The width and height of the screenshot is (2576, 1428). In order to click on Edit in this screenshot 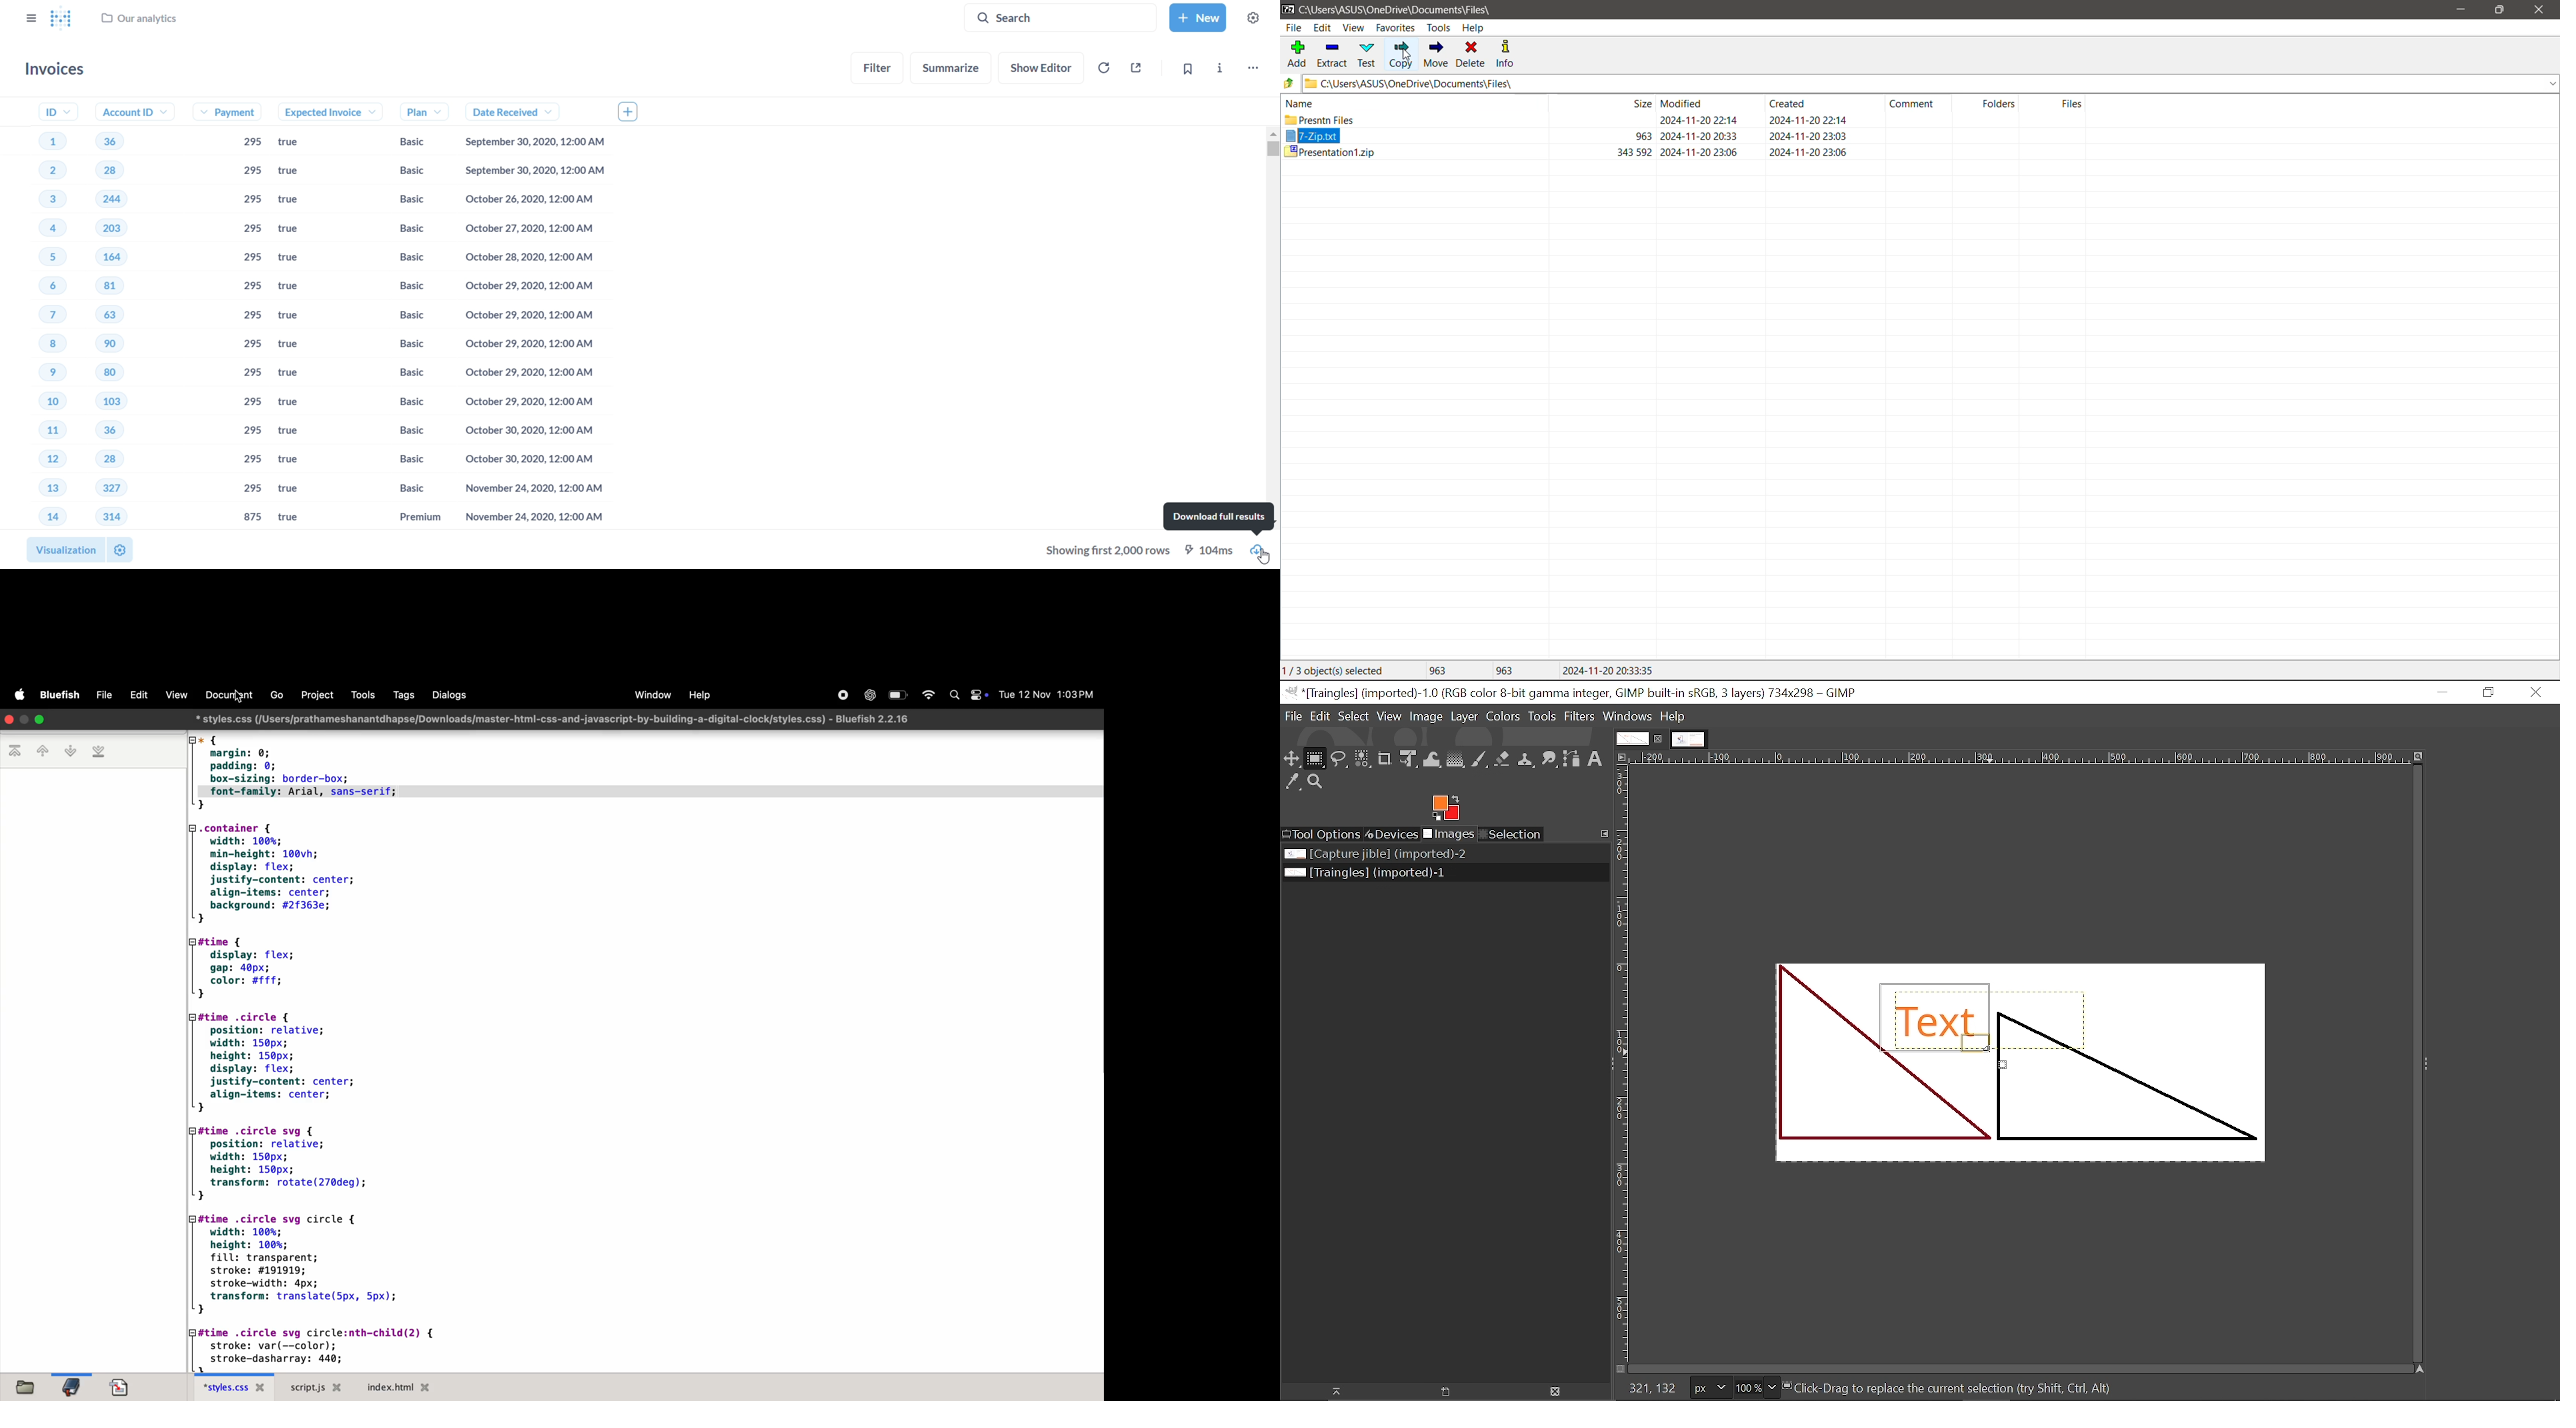, I will do `click(1325, 28)`.